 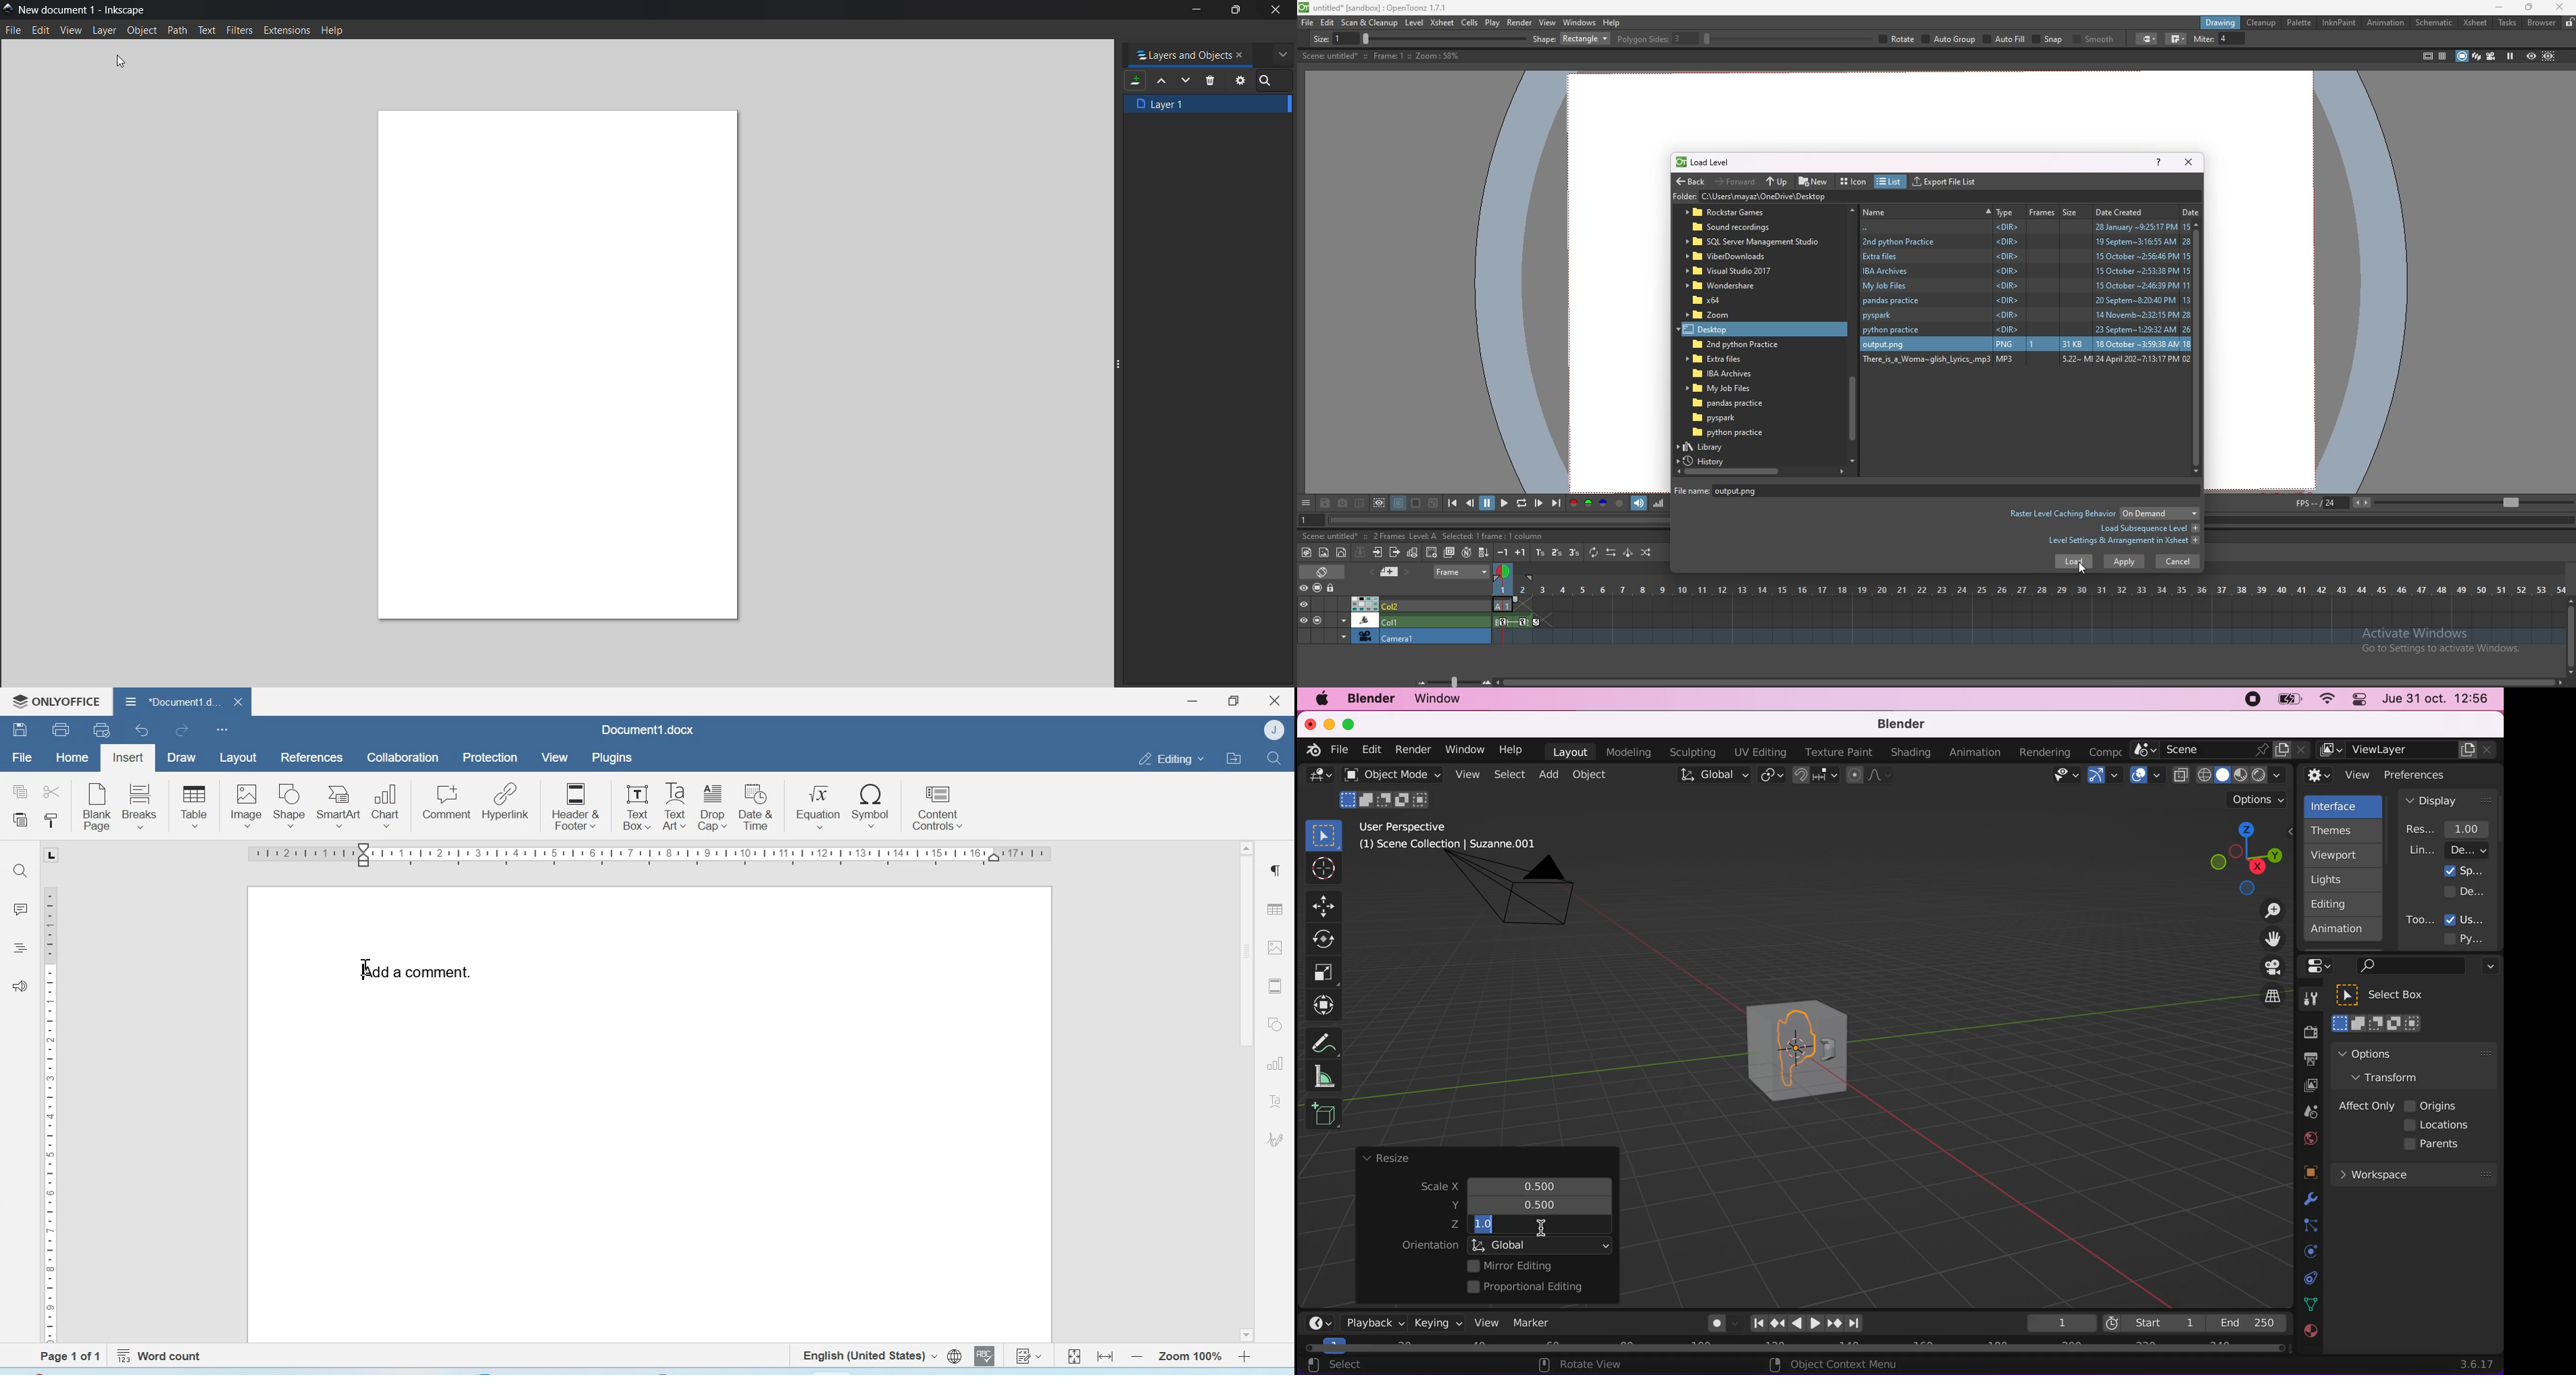 What do you see at coordinates (1760, 471) in the screenshot?
I see `scroll bar` at bounding box center [1760, 471].